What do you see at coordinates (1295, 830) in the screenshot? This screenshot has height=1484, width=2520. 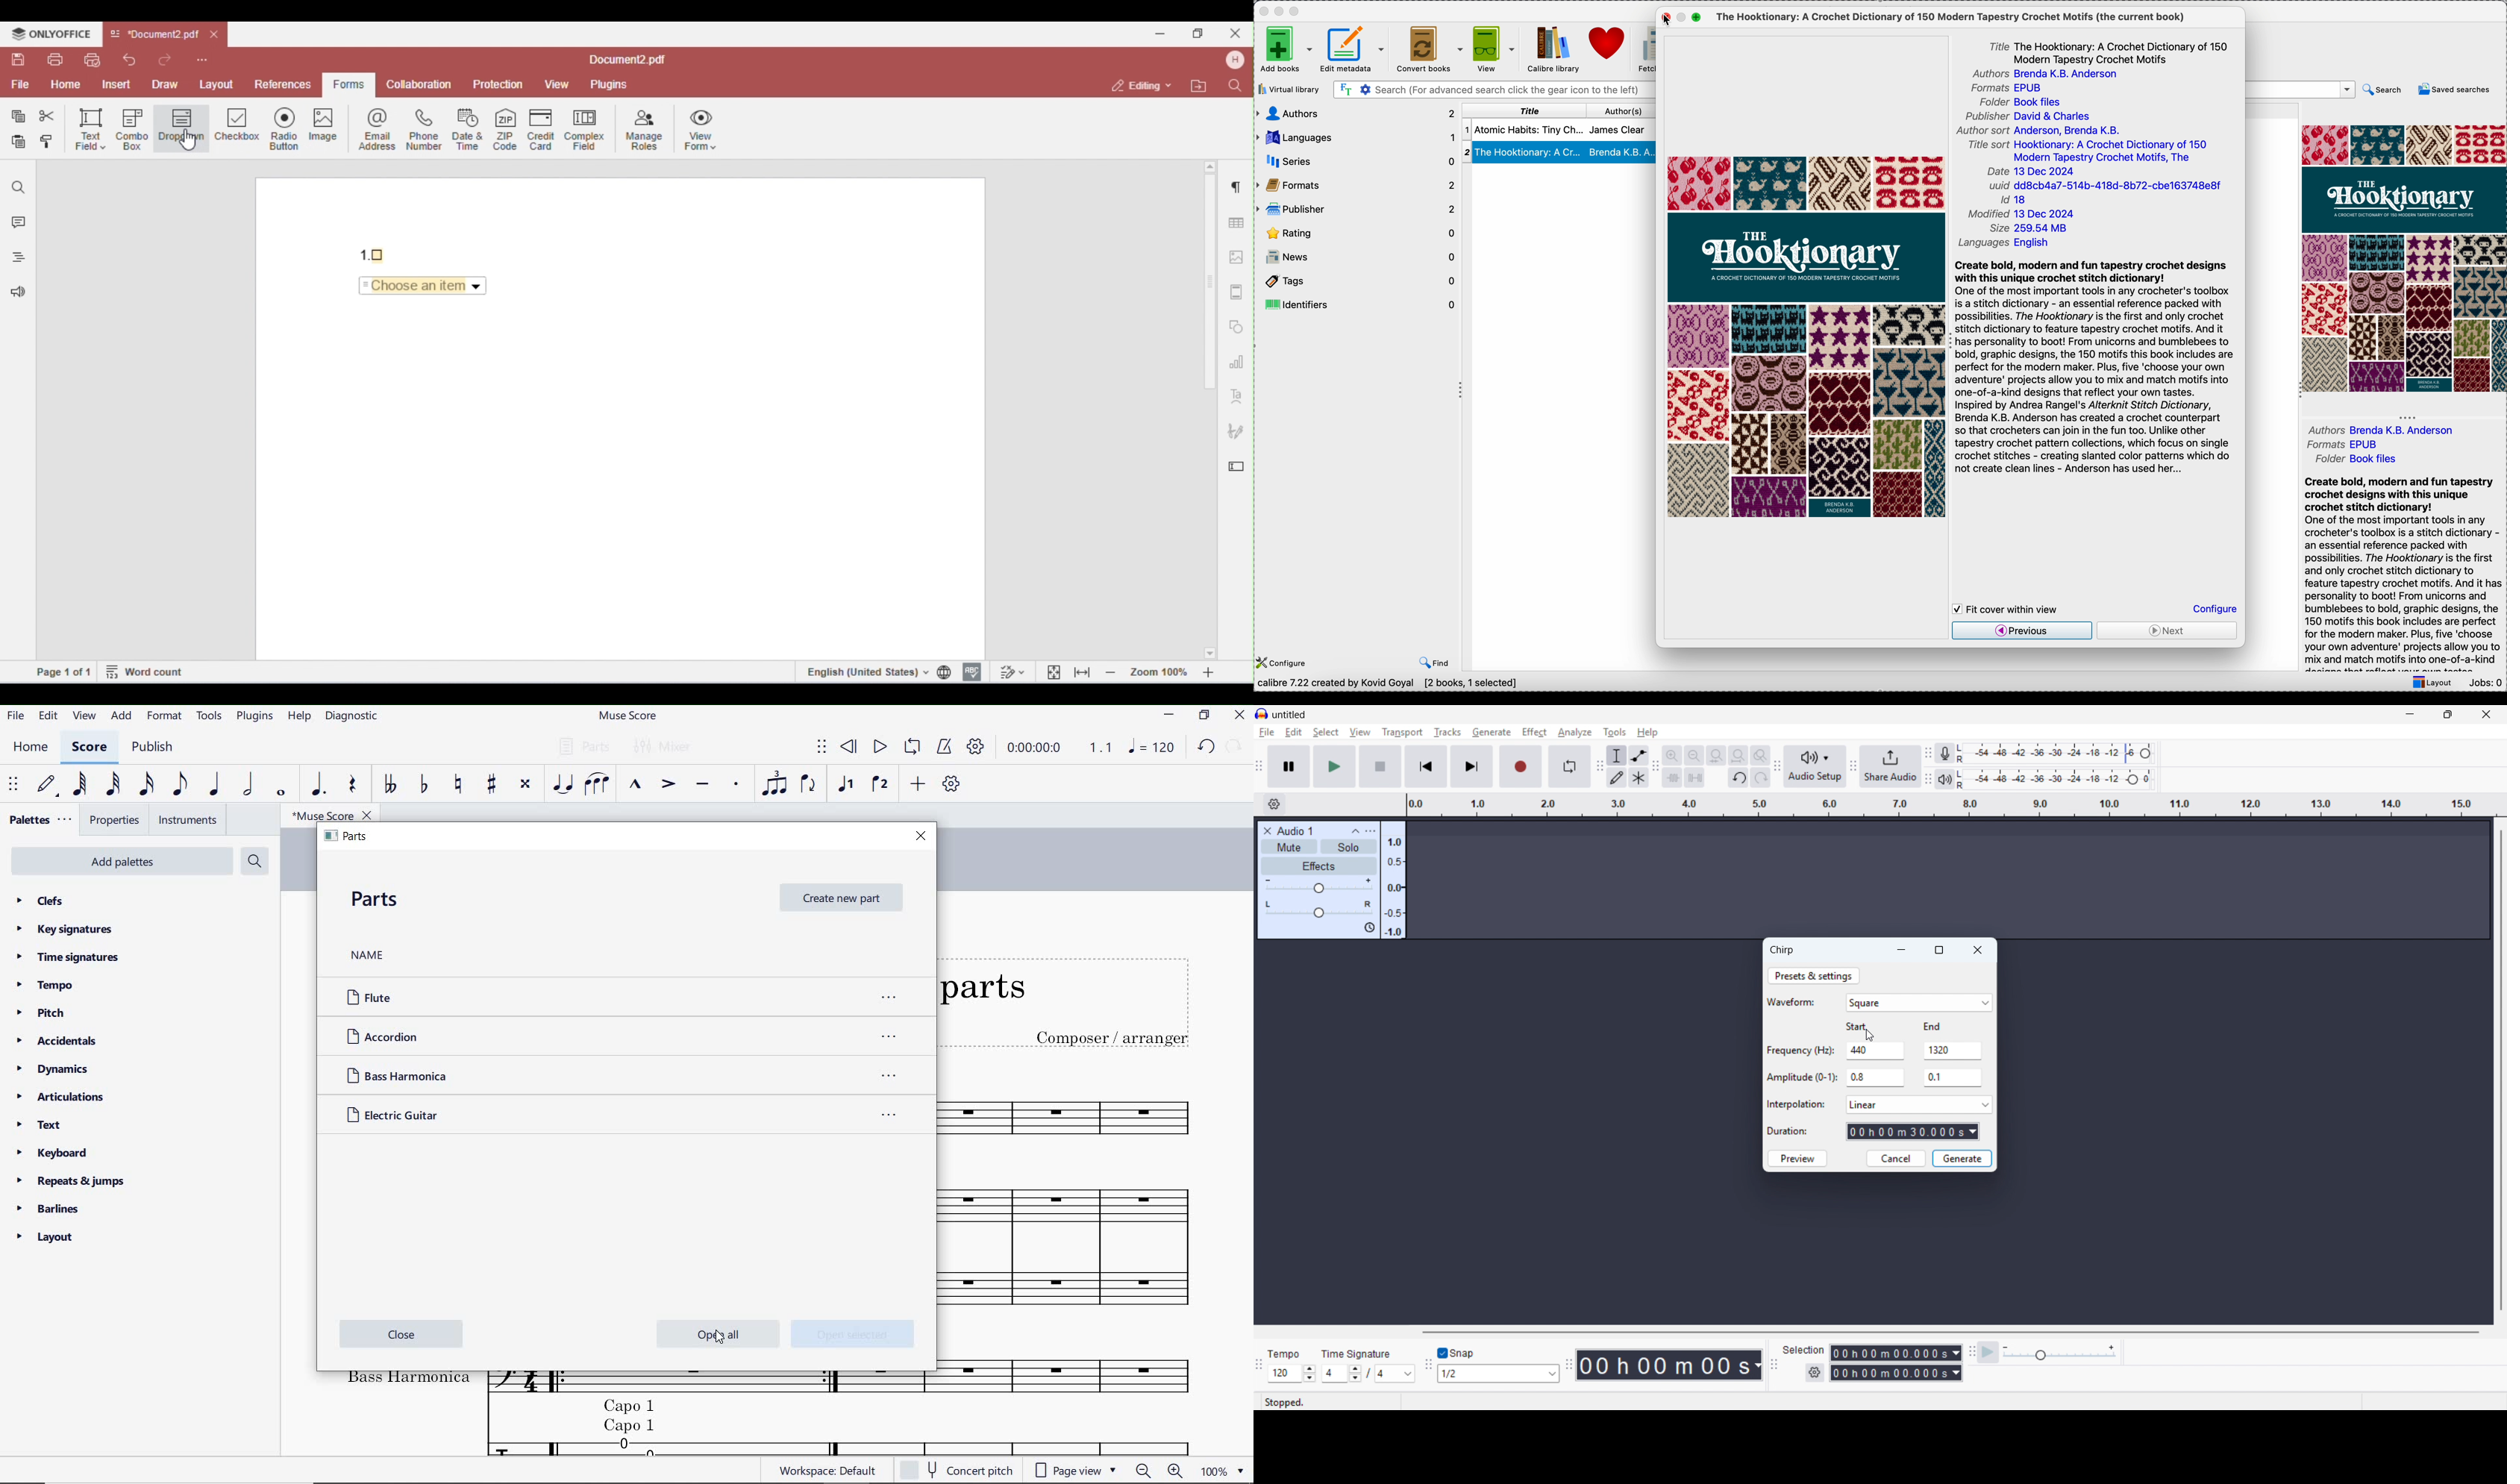 I see `Audio 1` at bounding box center [1295, 830].